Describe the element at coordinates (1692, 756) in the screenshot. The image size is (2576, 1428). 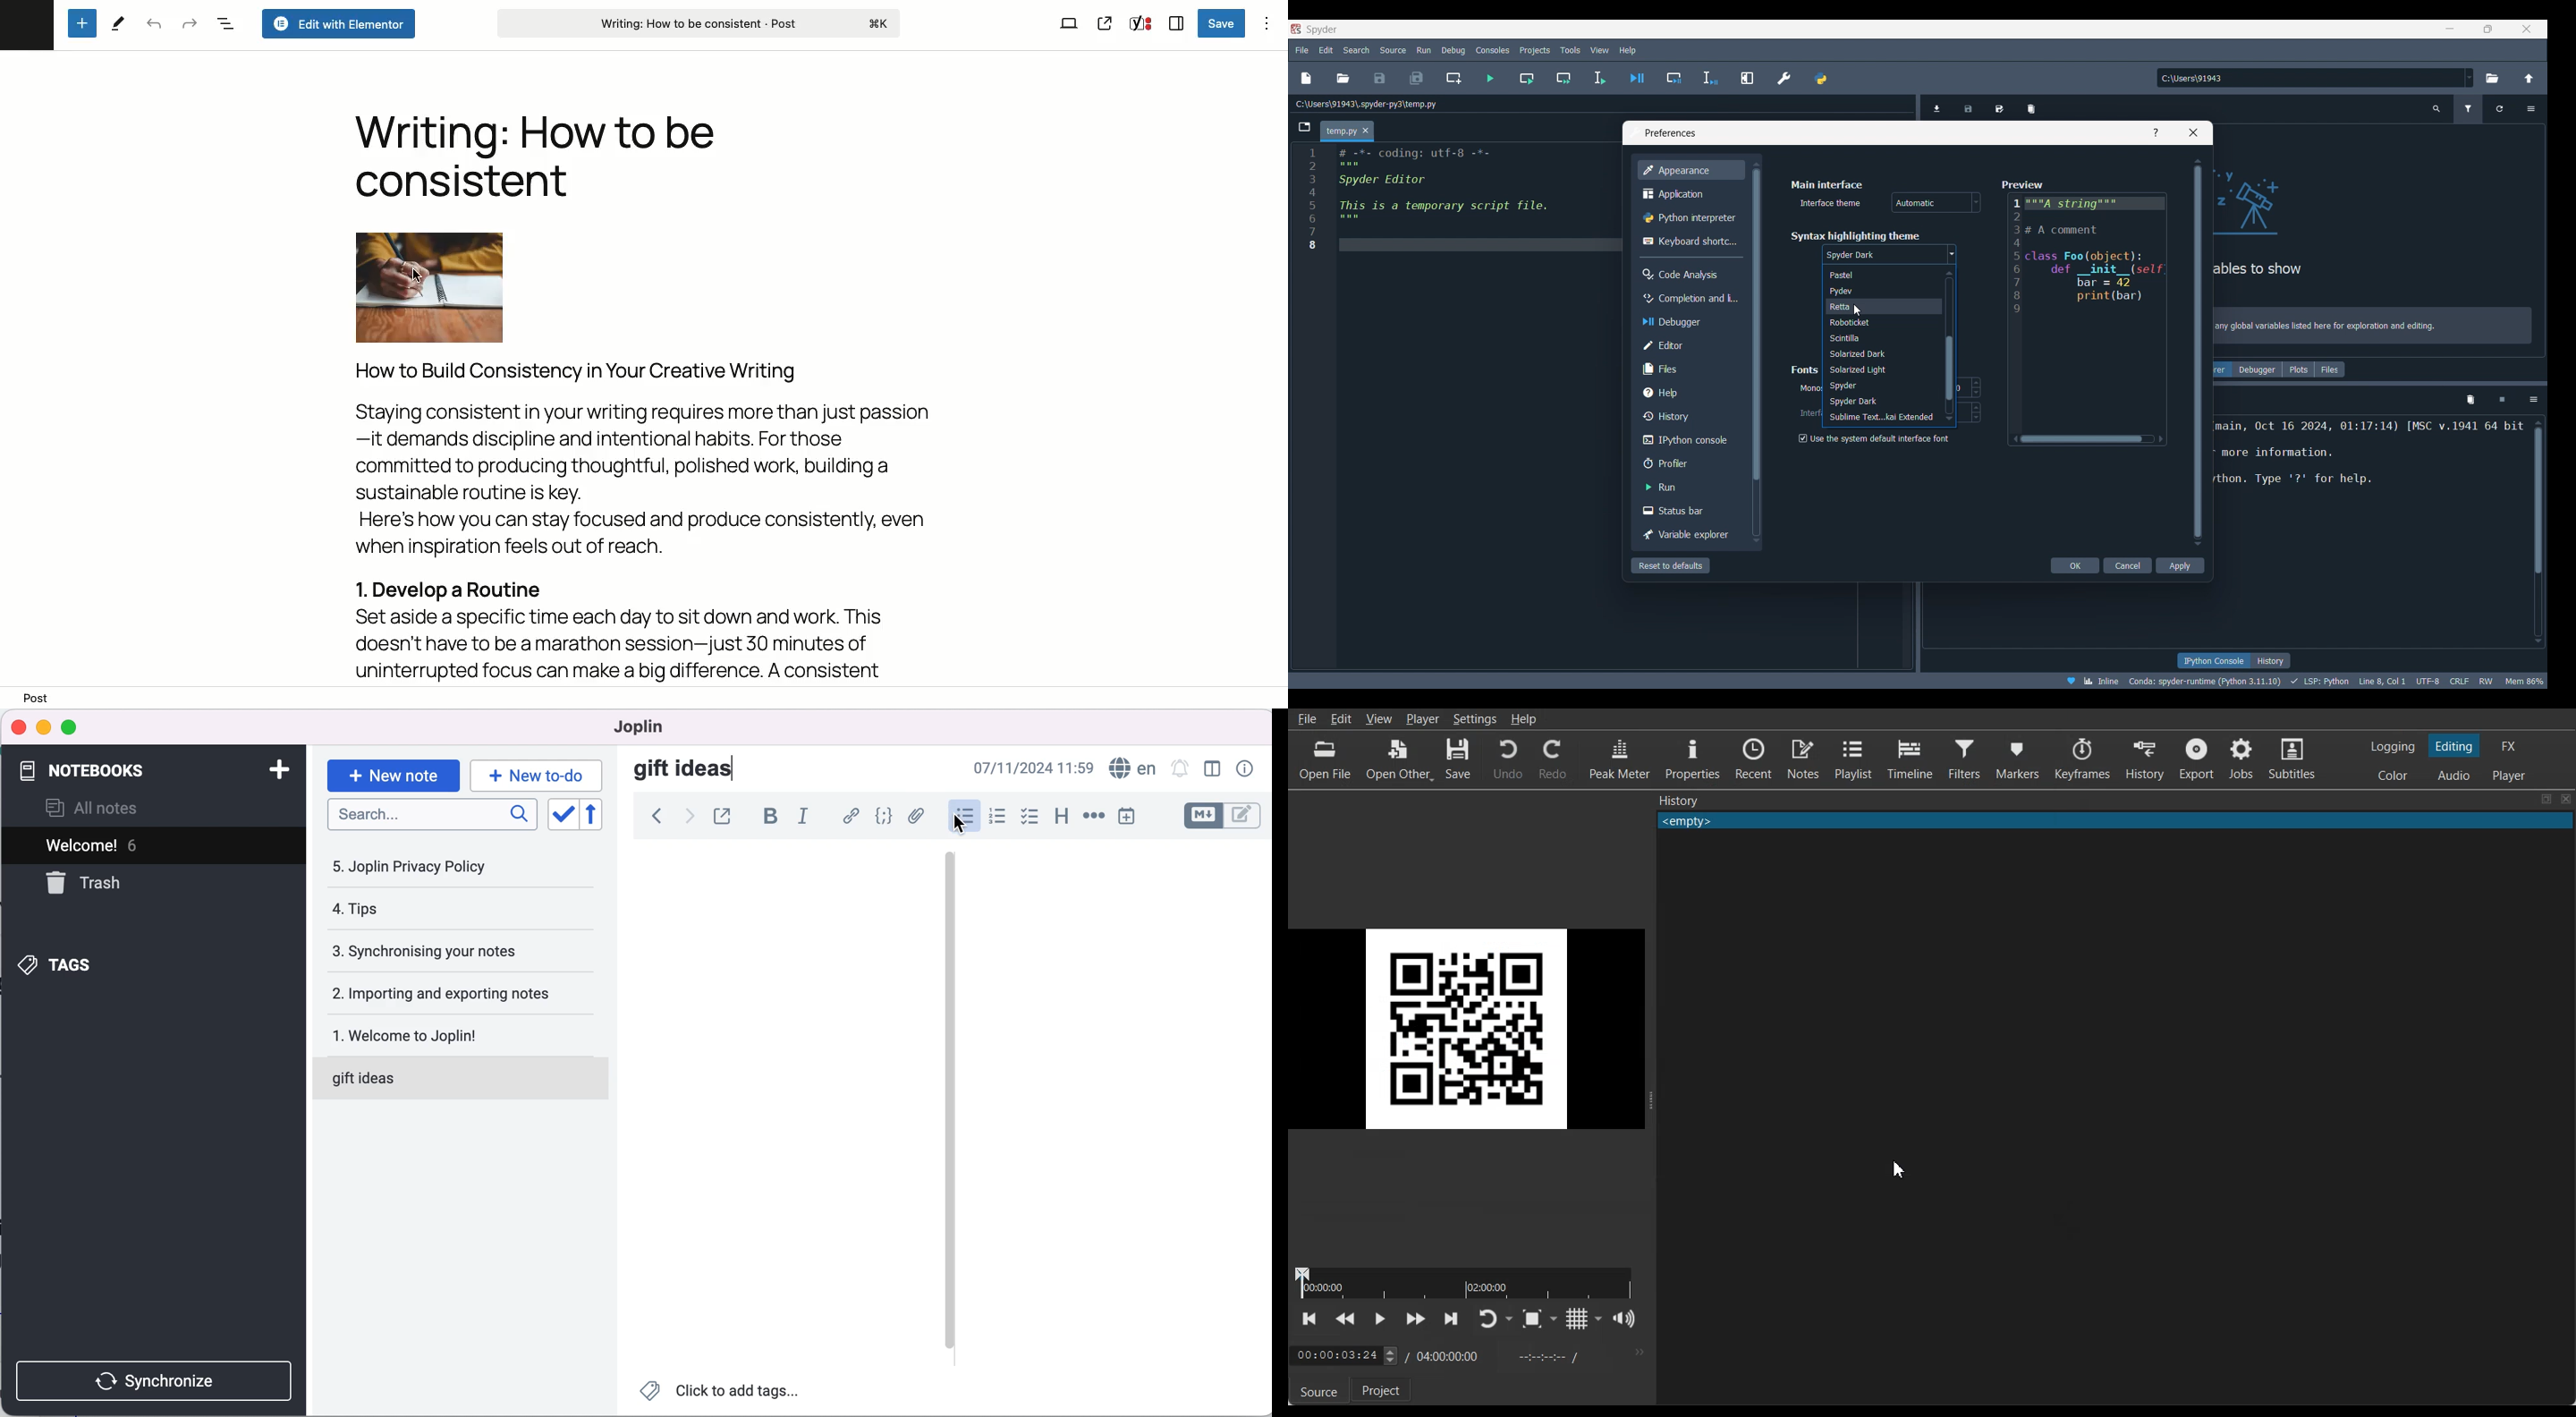
I see `Properties` at that location.